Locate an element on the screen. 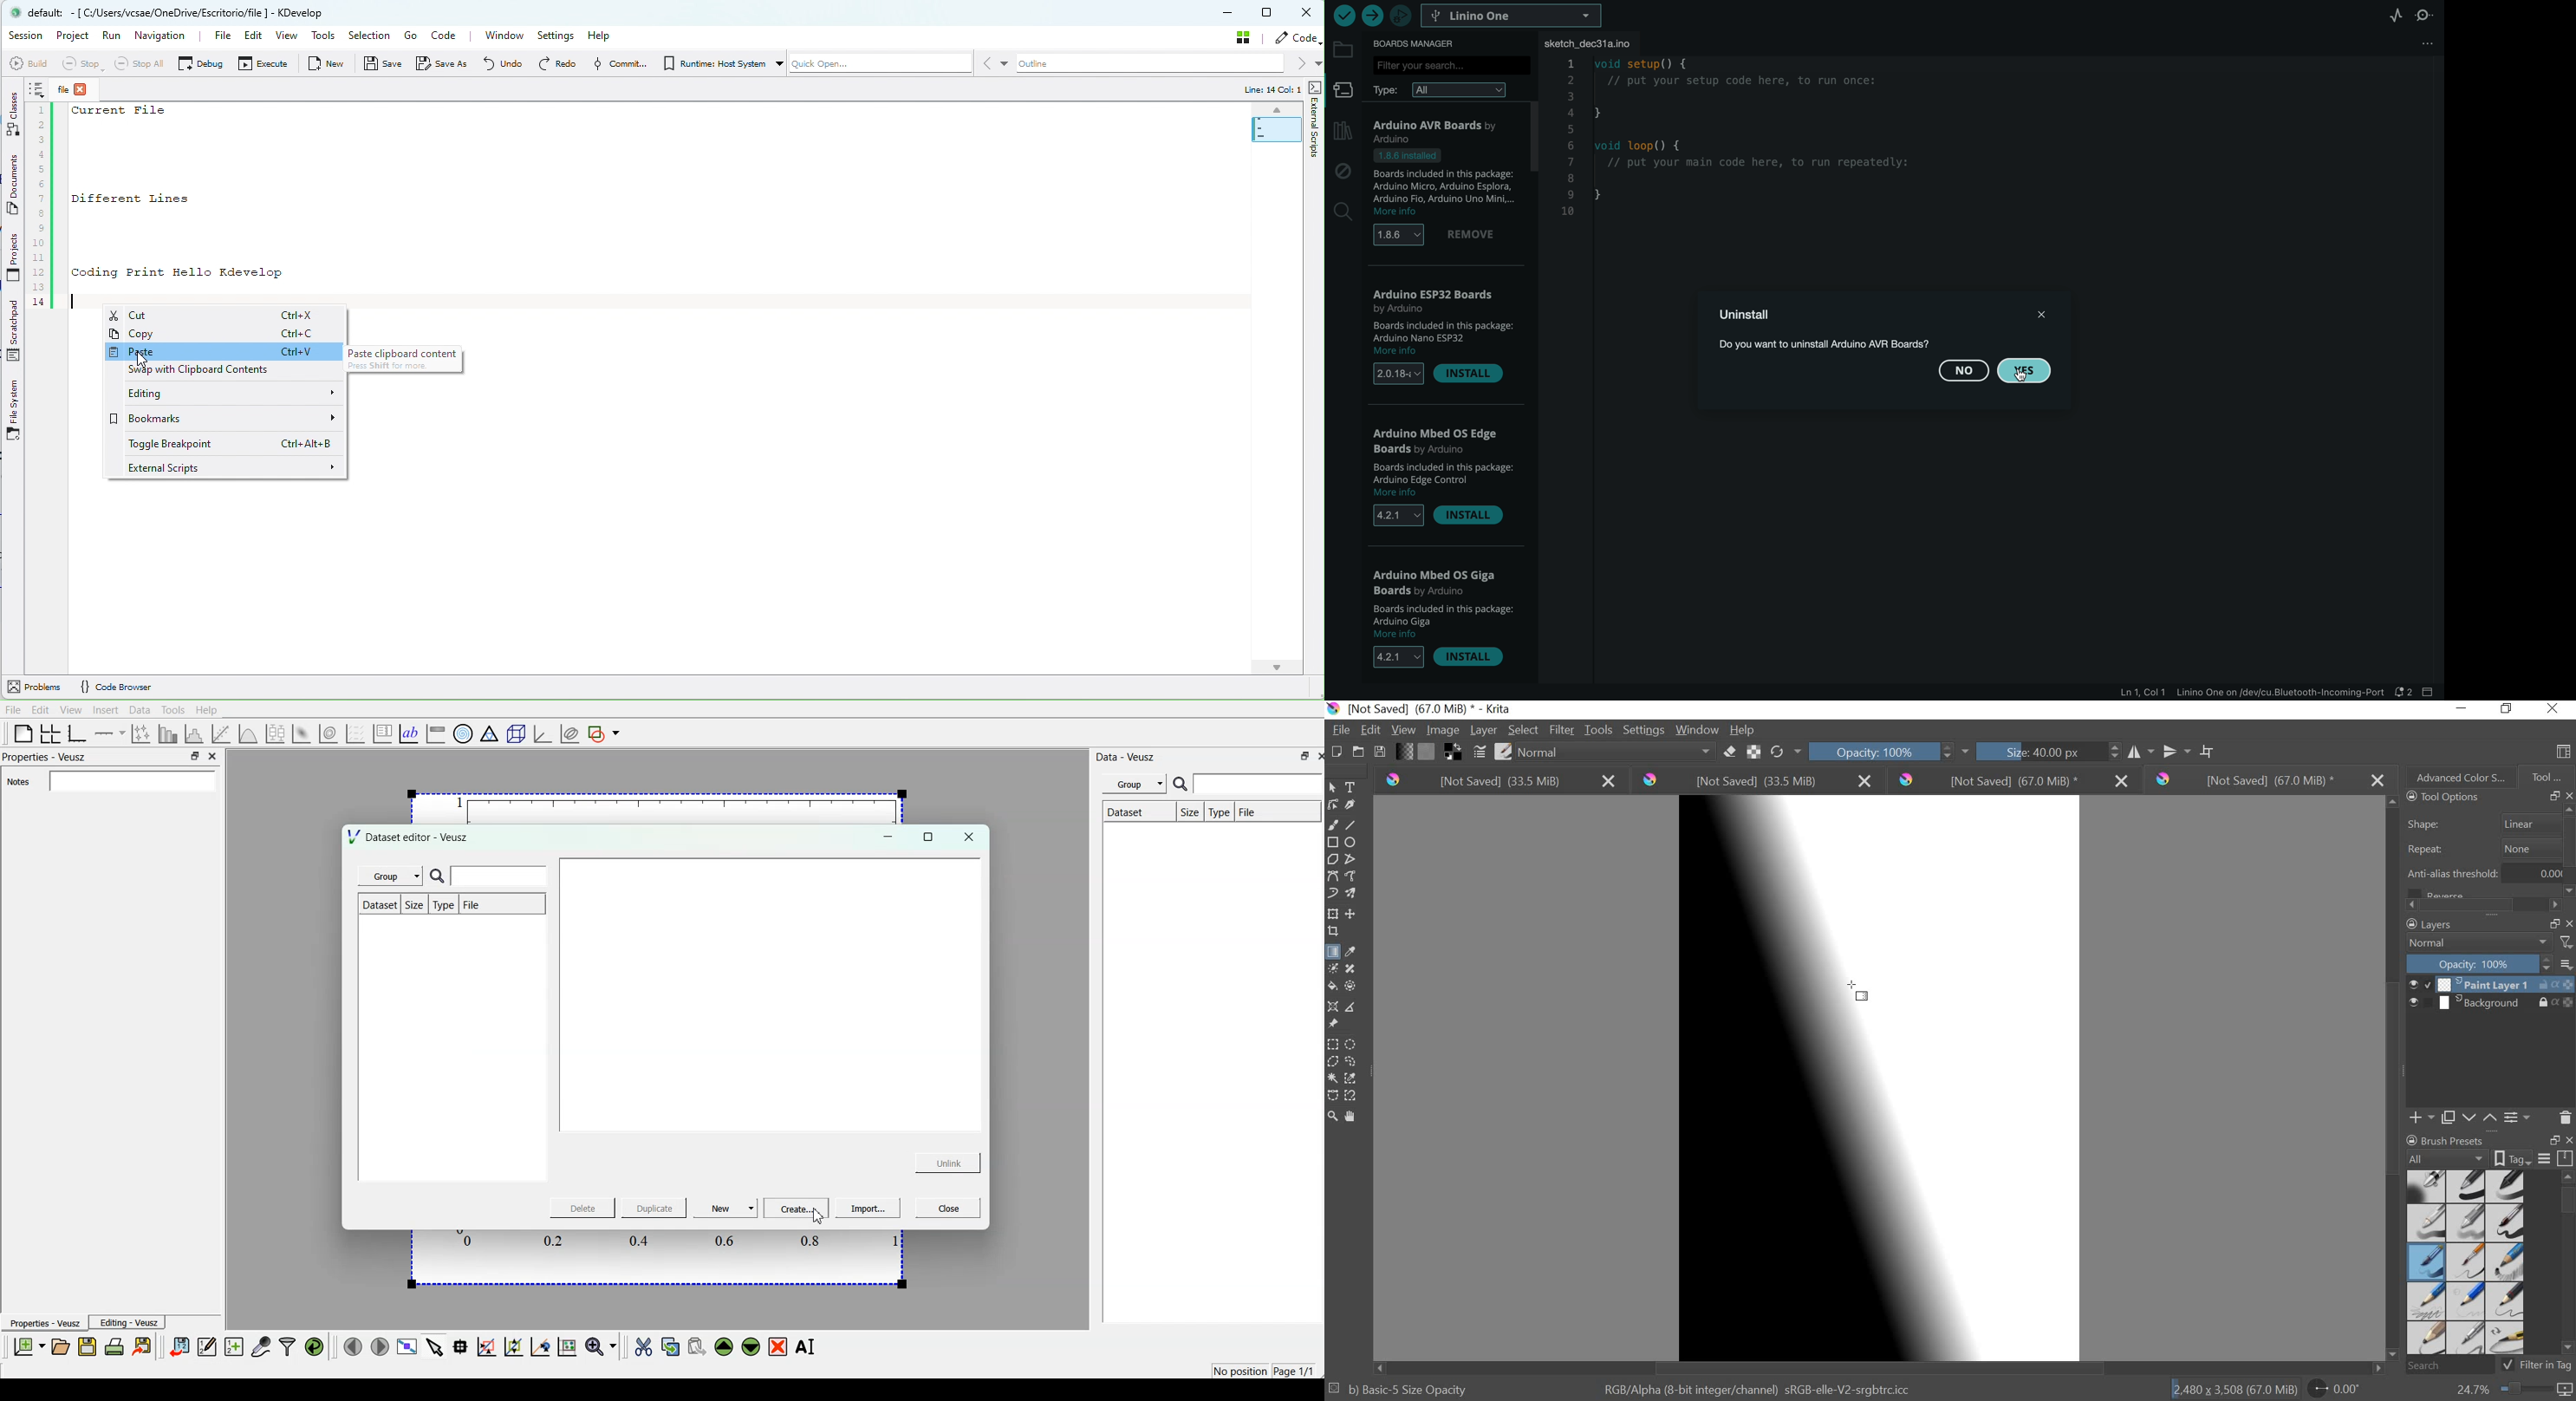 The image size is (2576, 1428). Type is located at coordinates (1219, 811).